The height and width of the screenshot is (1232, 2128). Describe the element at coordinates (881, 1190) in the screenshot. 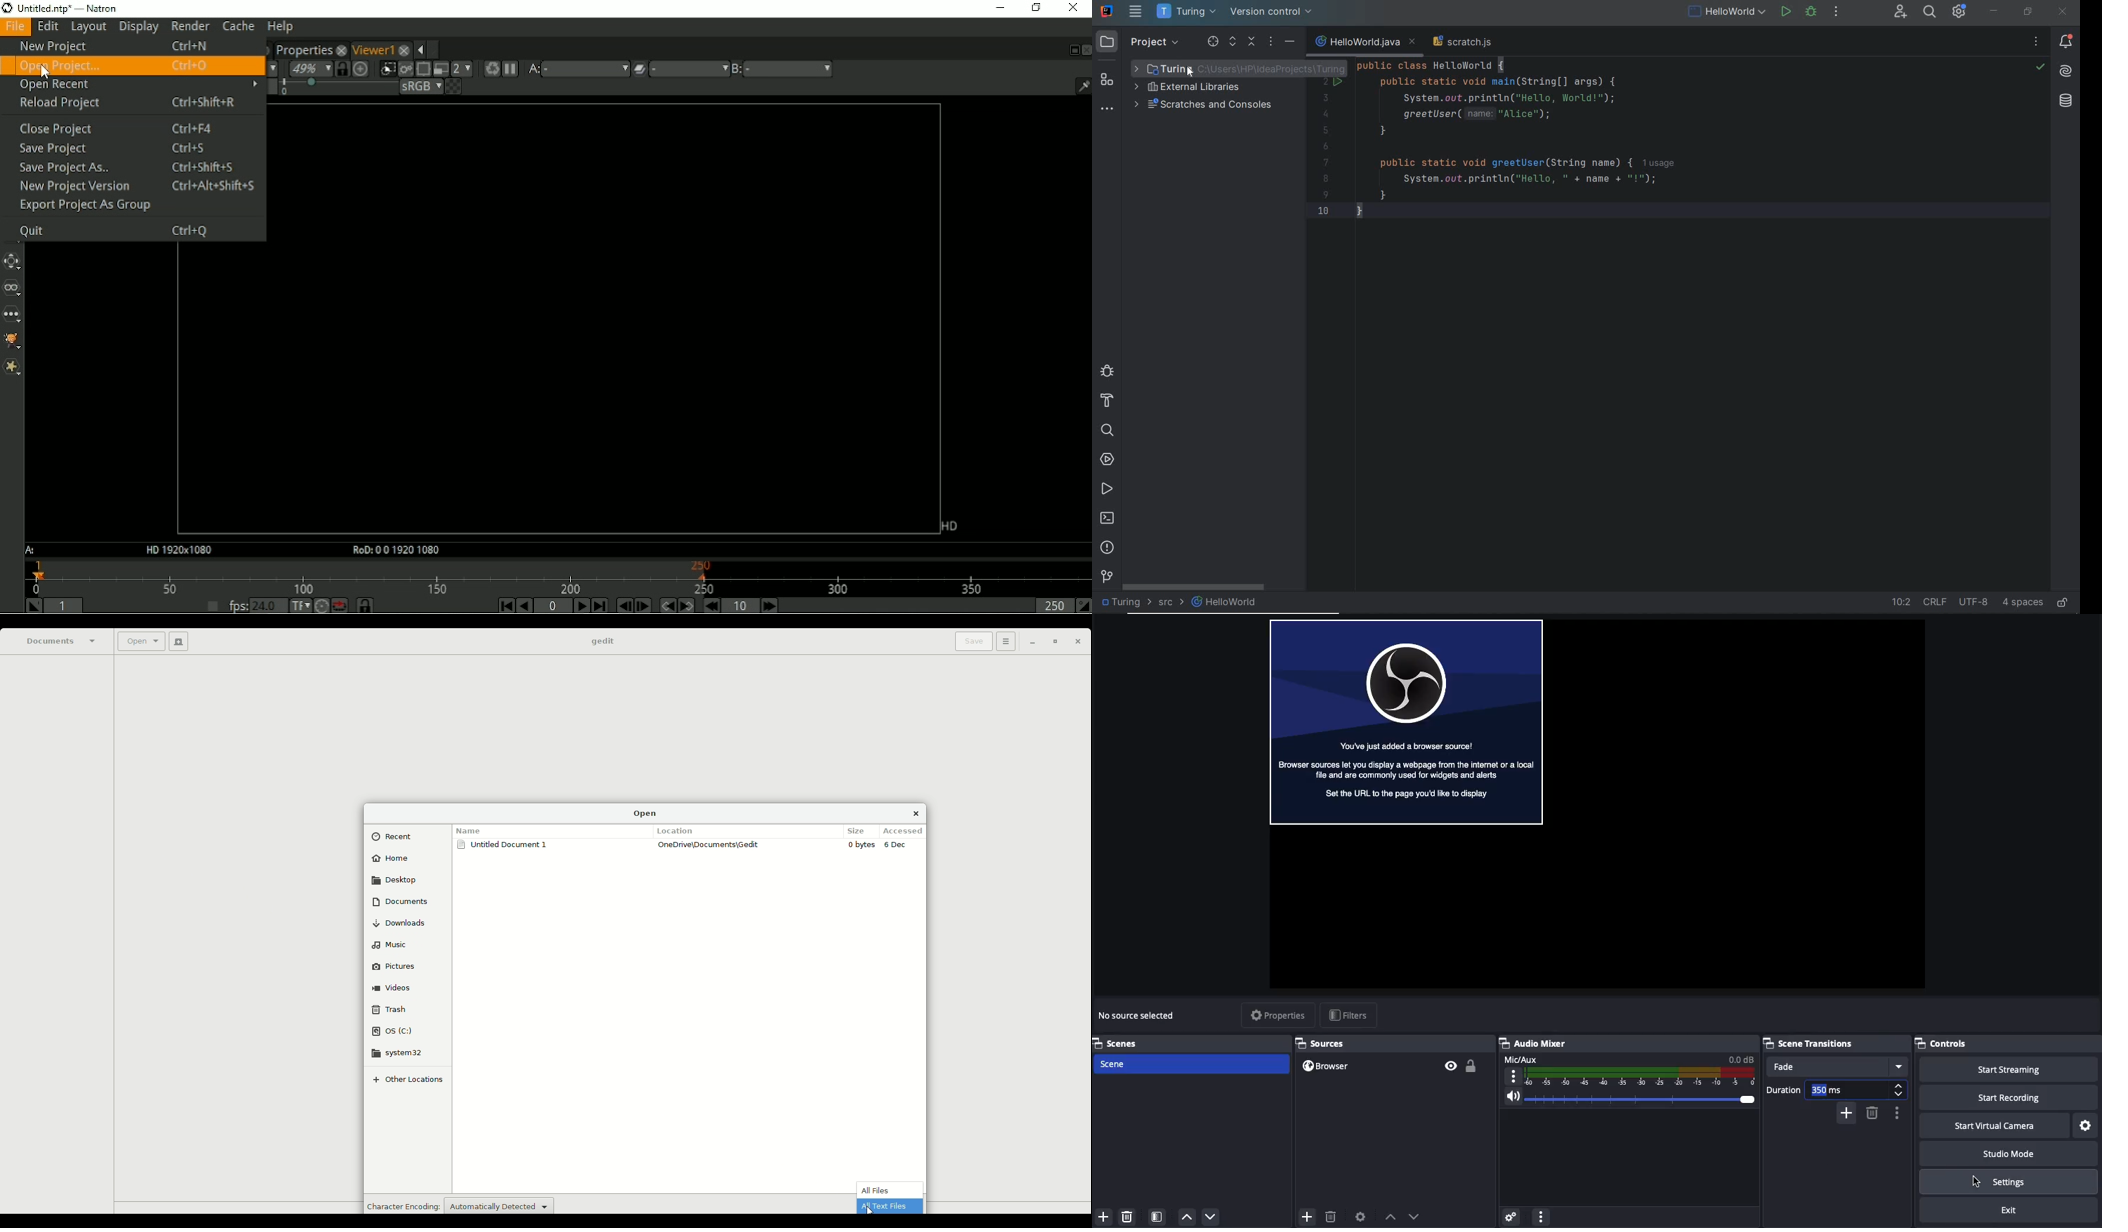

I see `All files` at that location.